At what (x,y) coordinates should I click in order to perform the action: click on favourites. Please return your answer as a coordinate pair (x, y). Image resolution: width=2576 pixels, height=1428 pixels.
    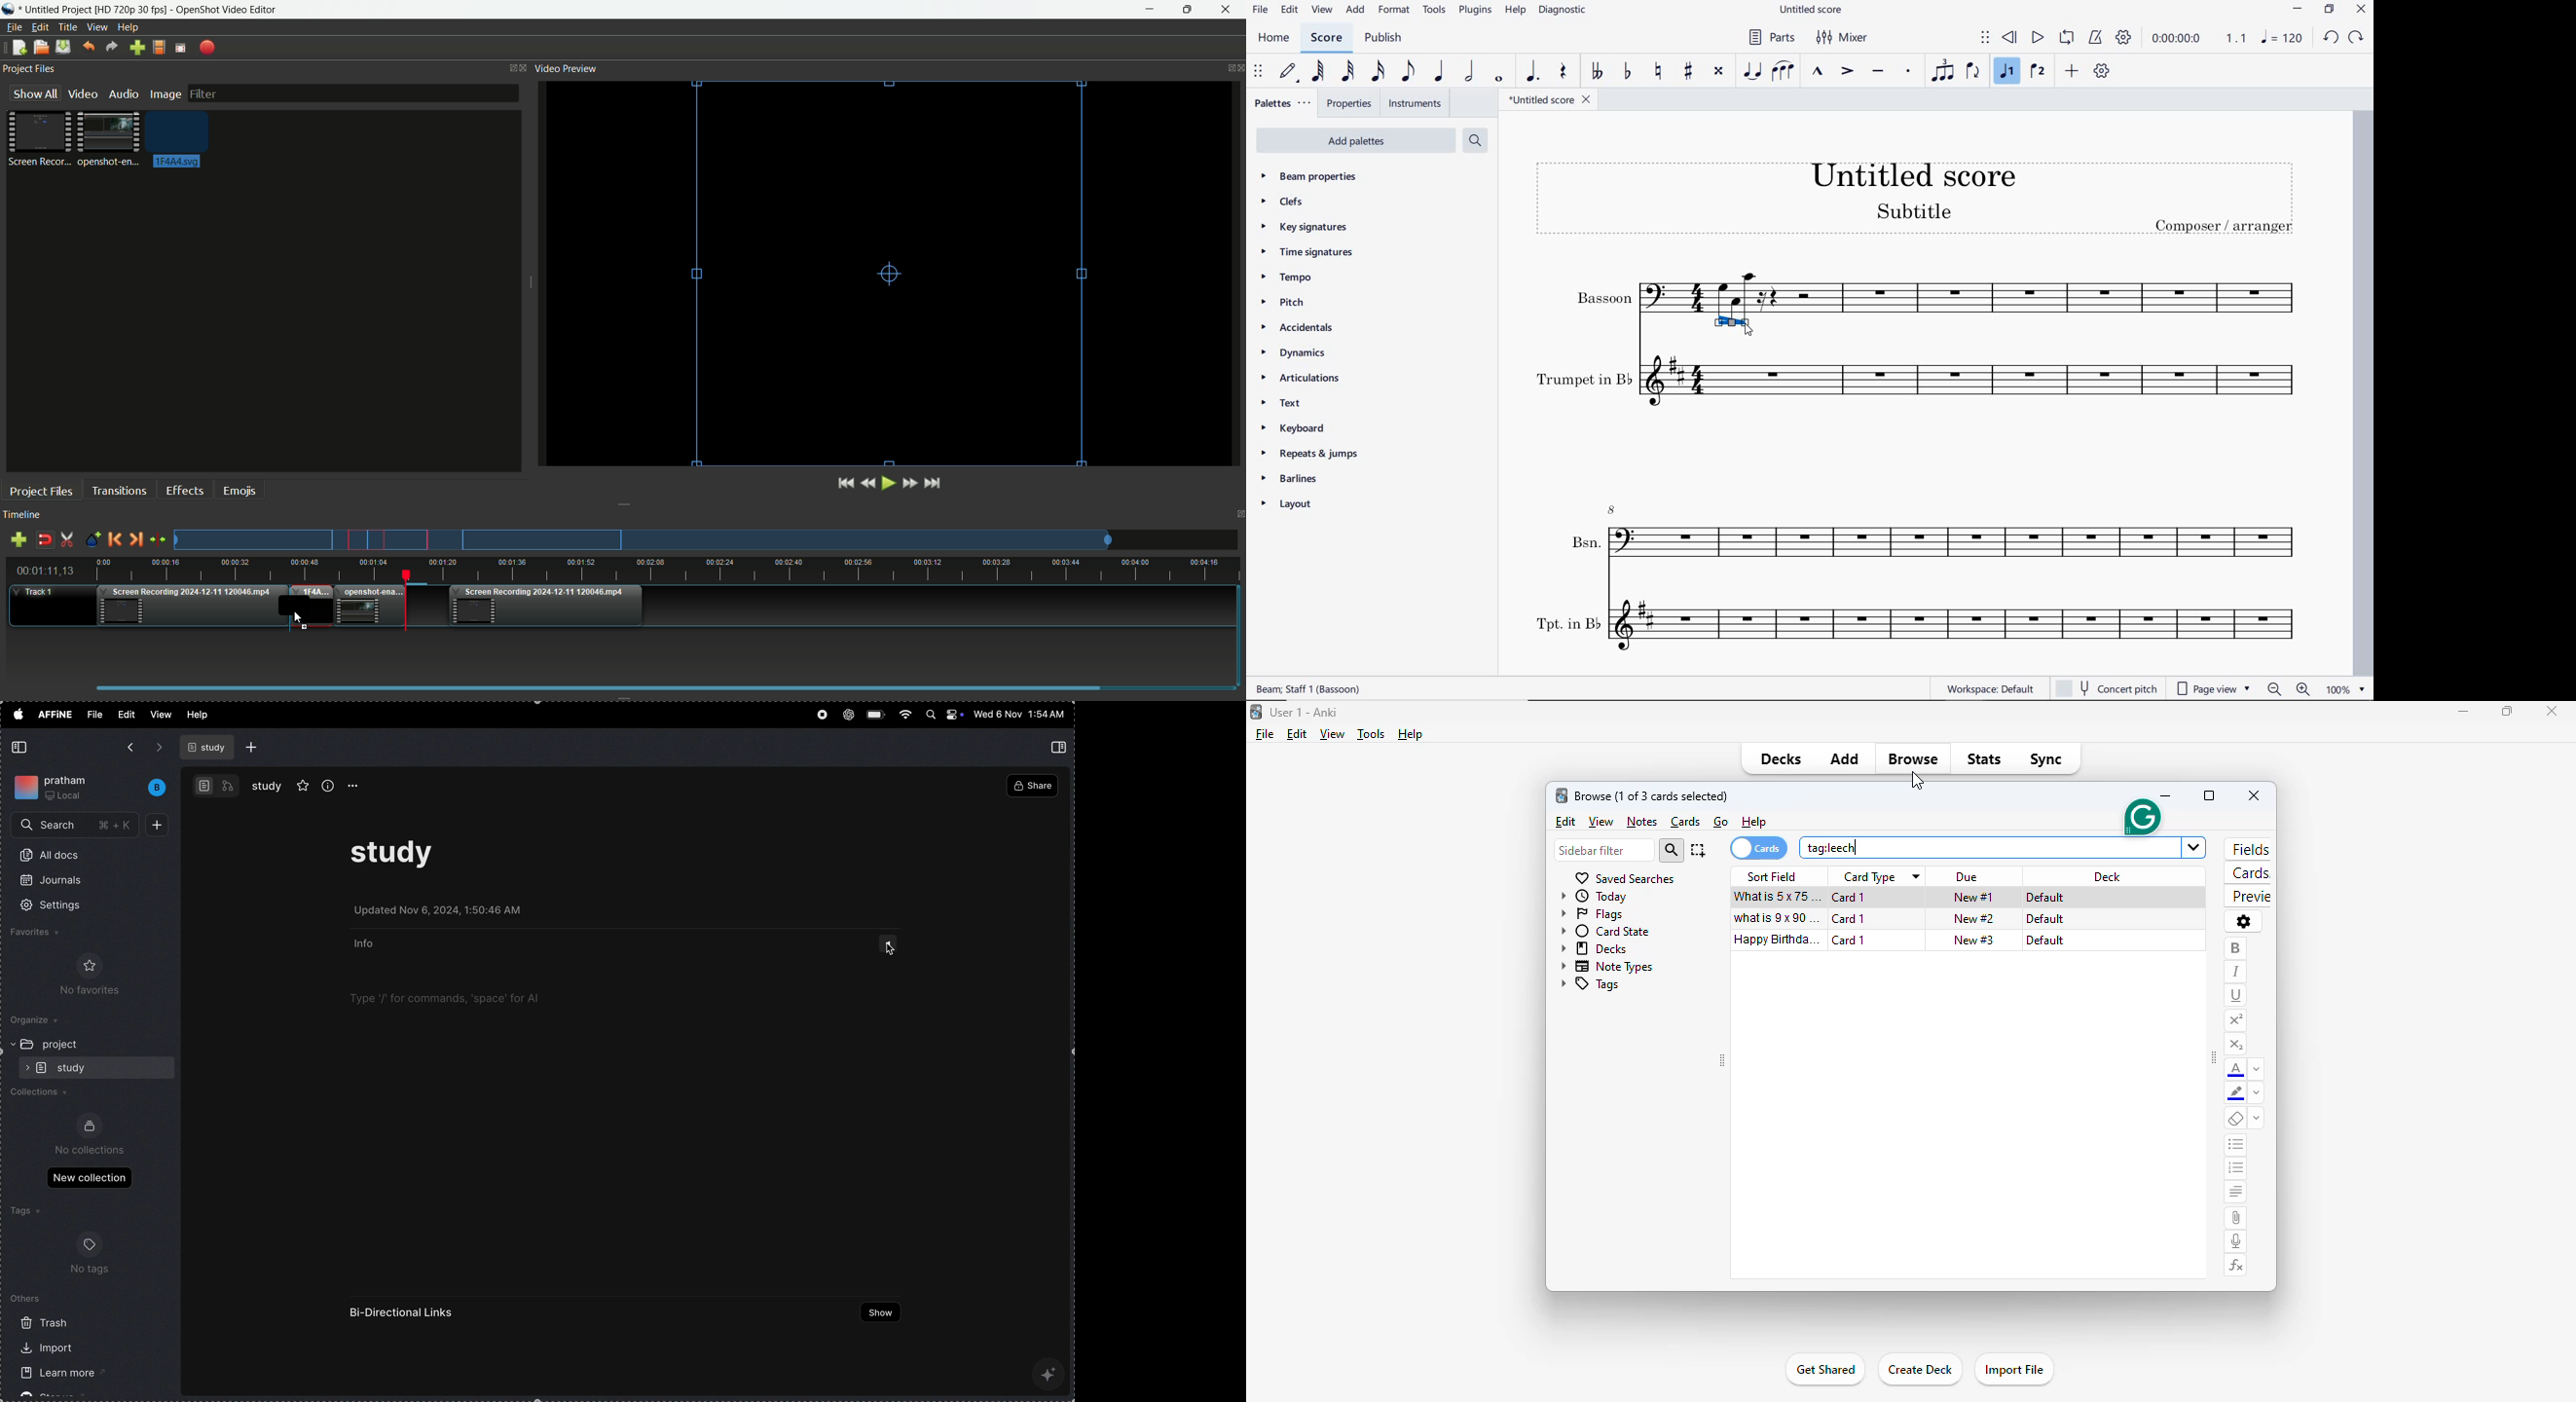
    Looking at the image, I should click on (47, 934).